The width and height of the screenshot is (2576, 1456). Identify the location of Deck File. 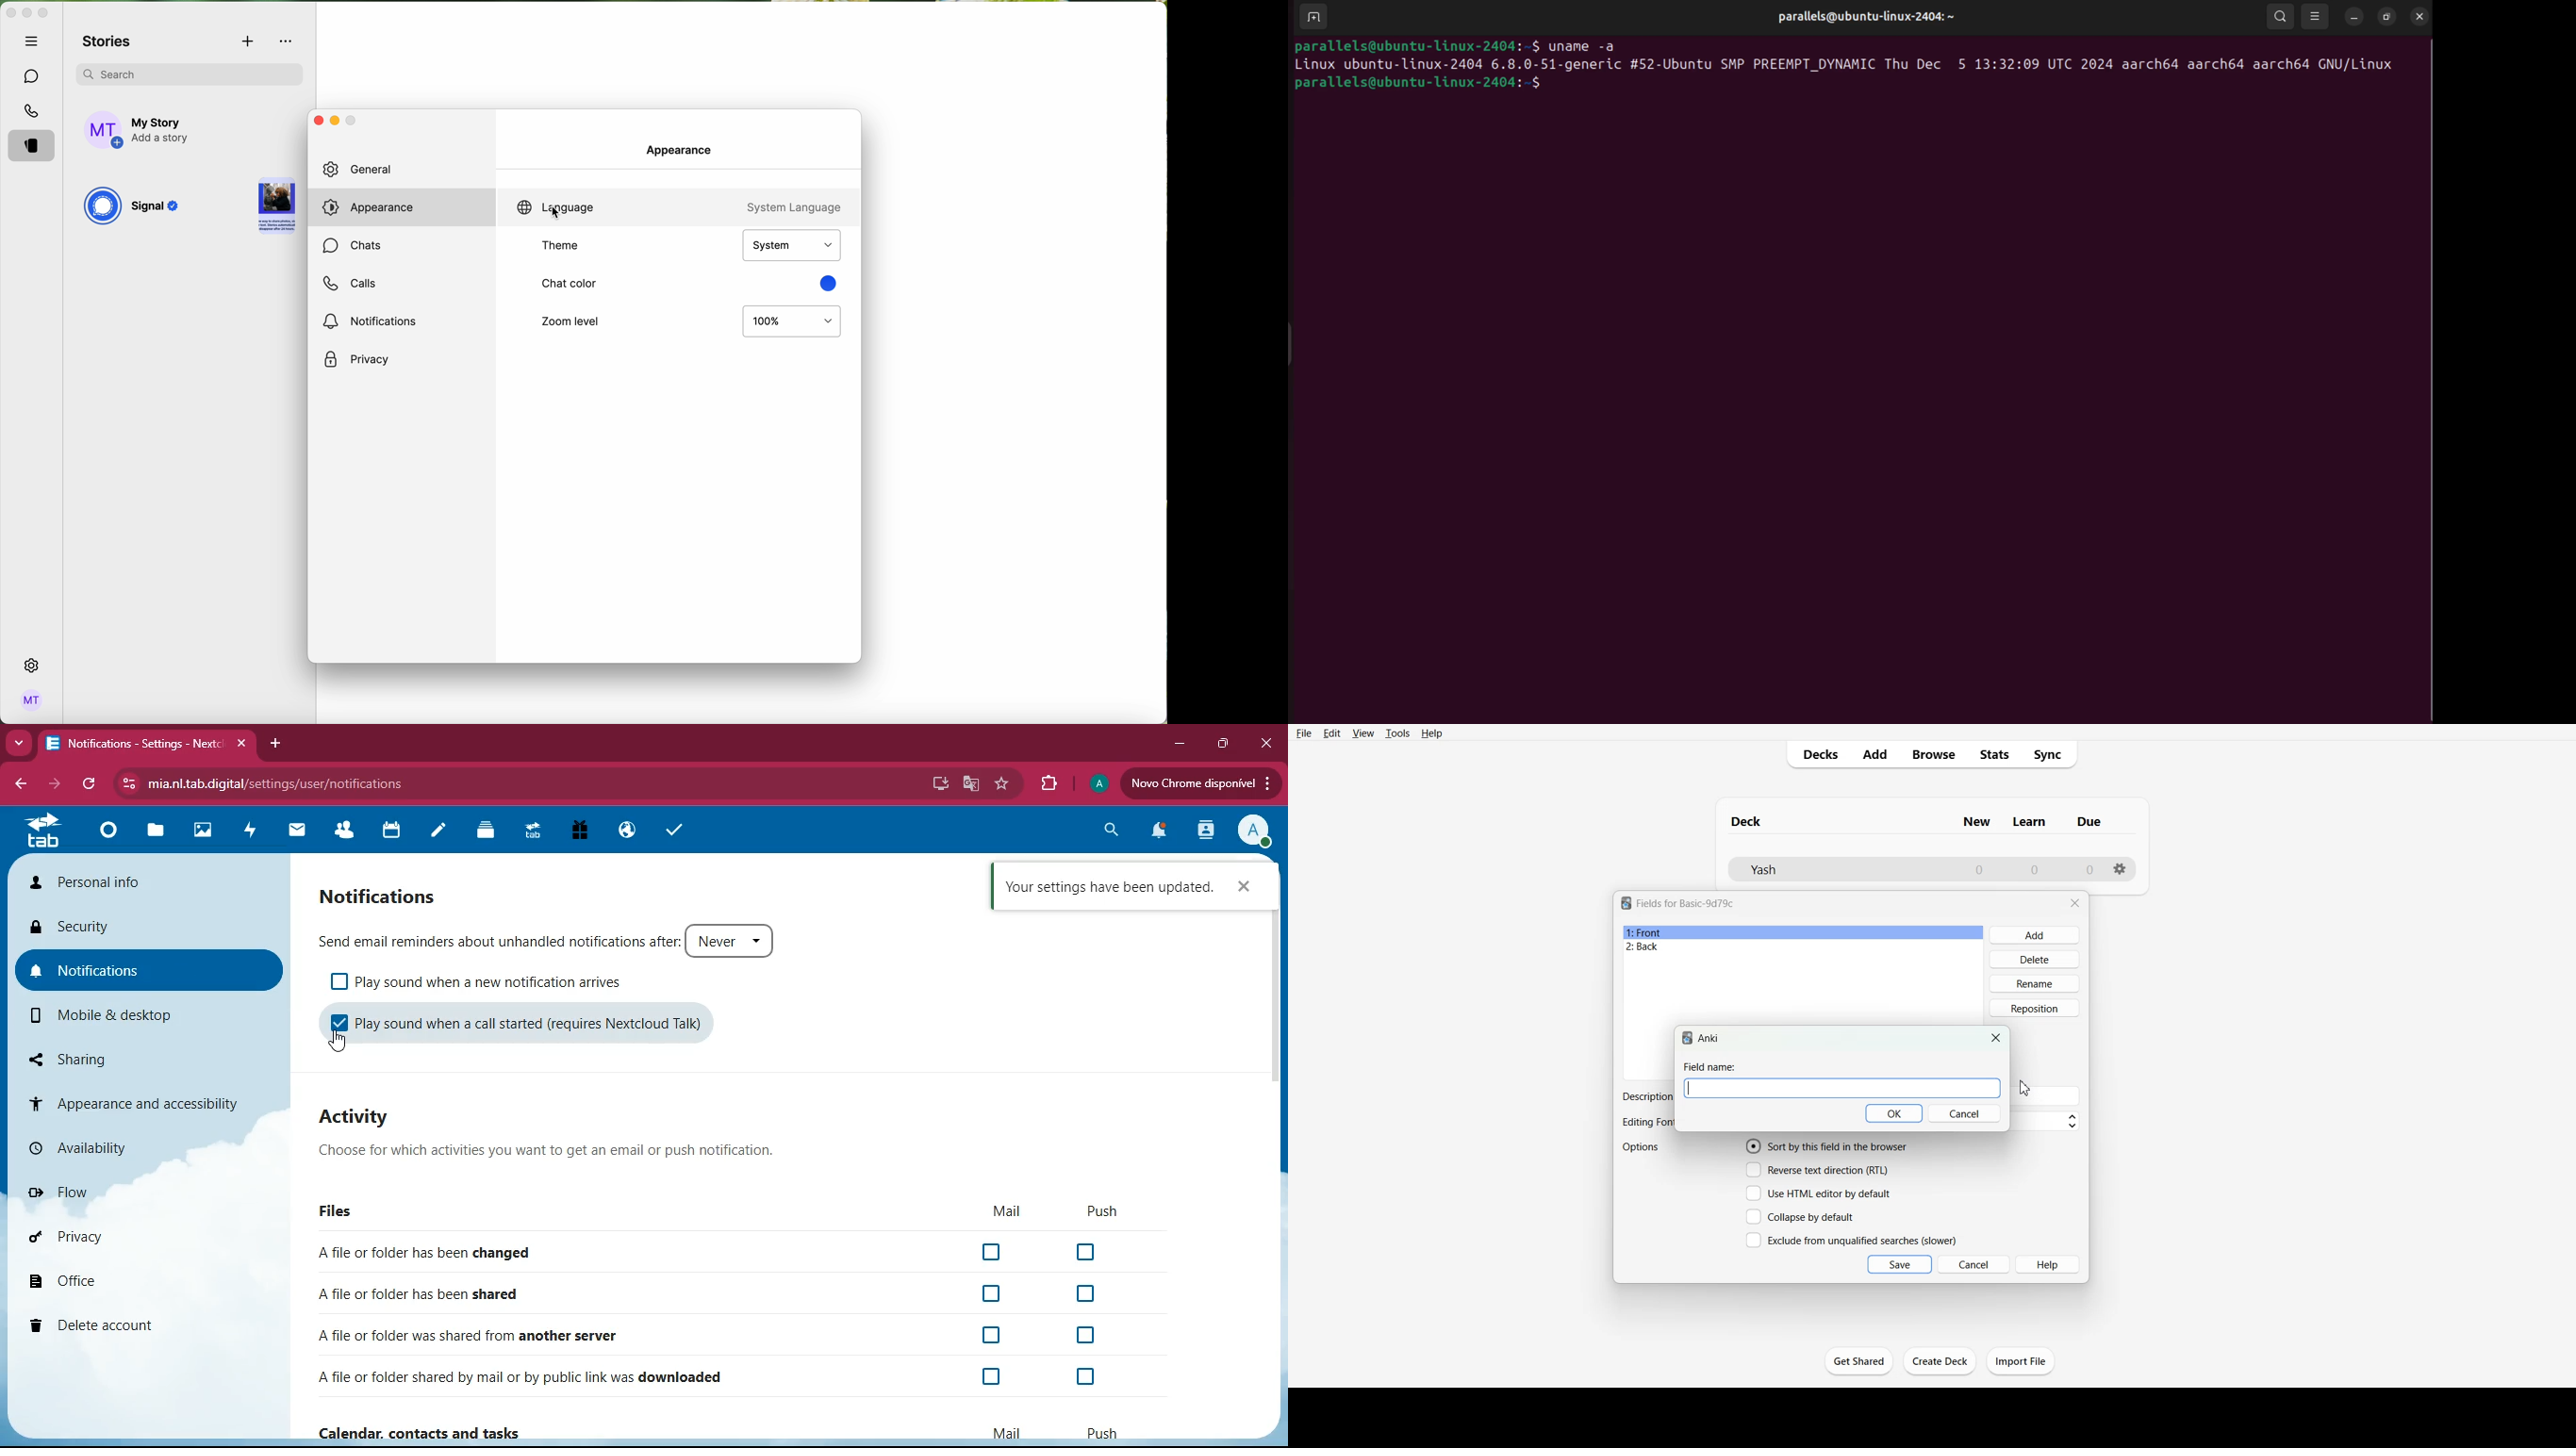
(1838, 870).